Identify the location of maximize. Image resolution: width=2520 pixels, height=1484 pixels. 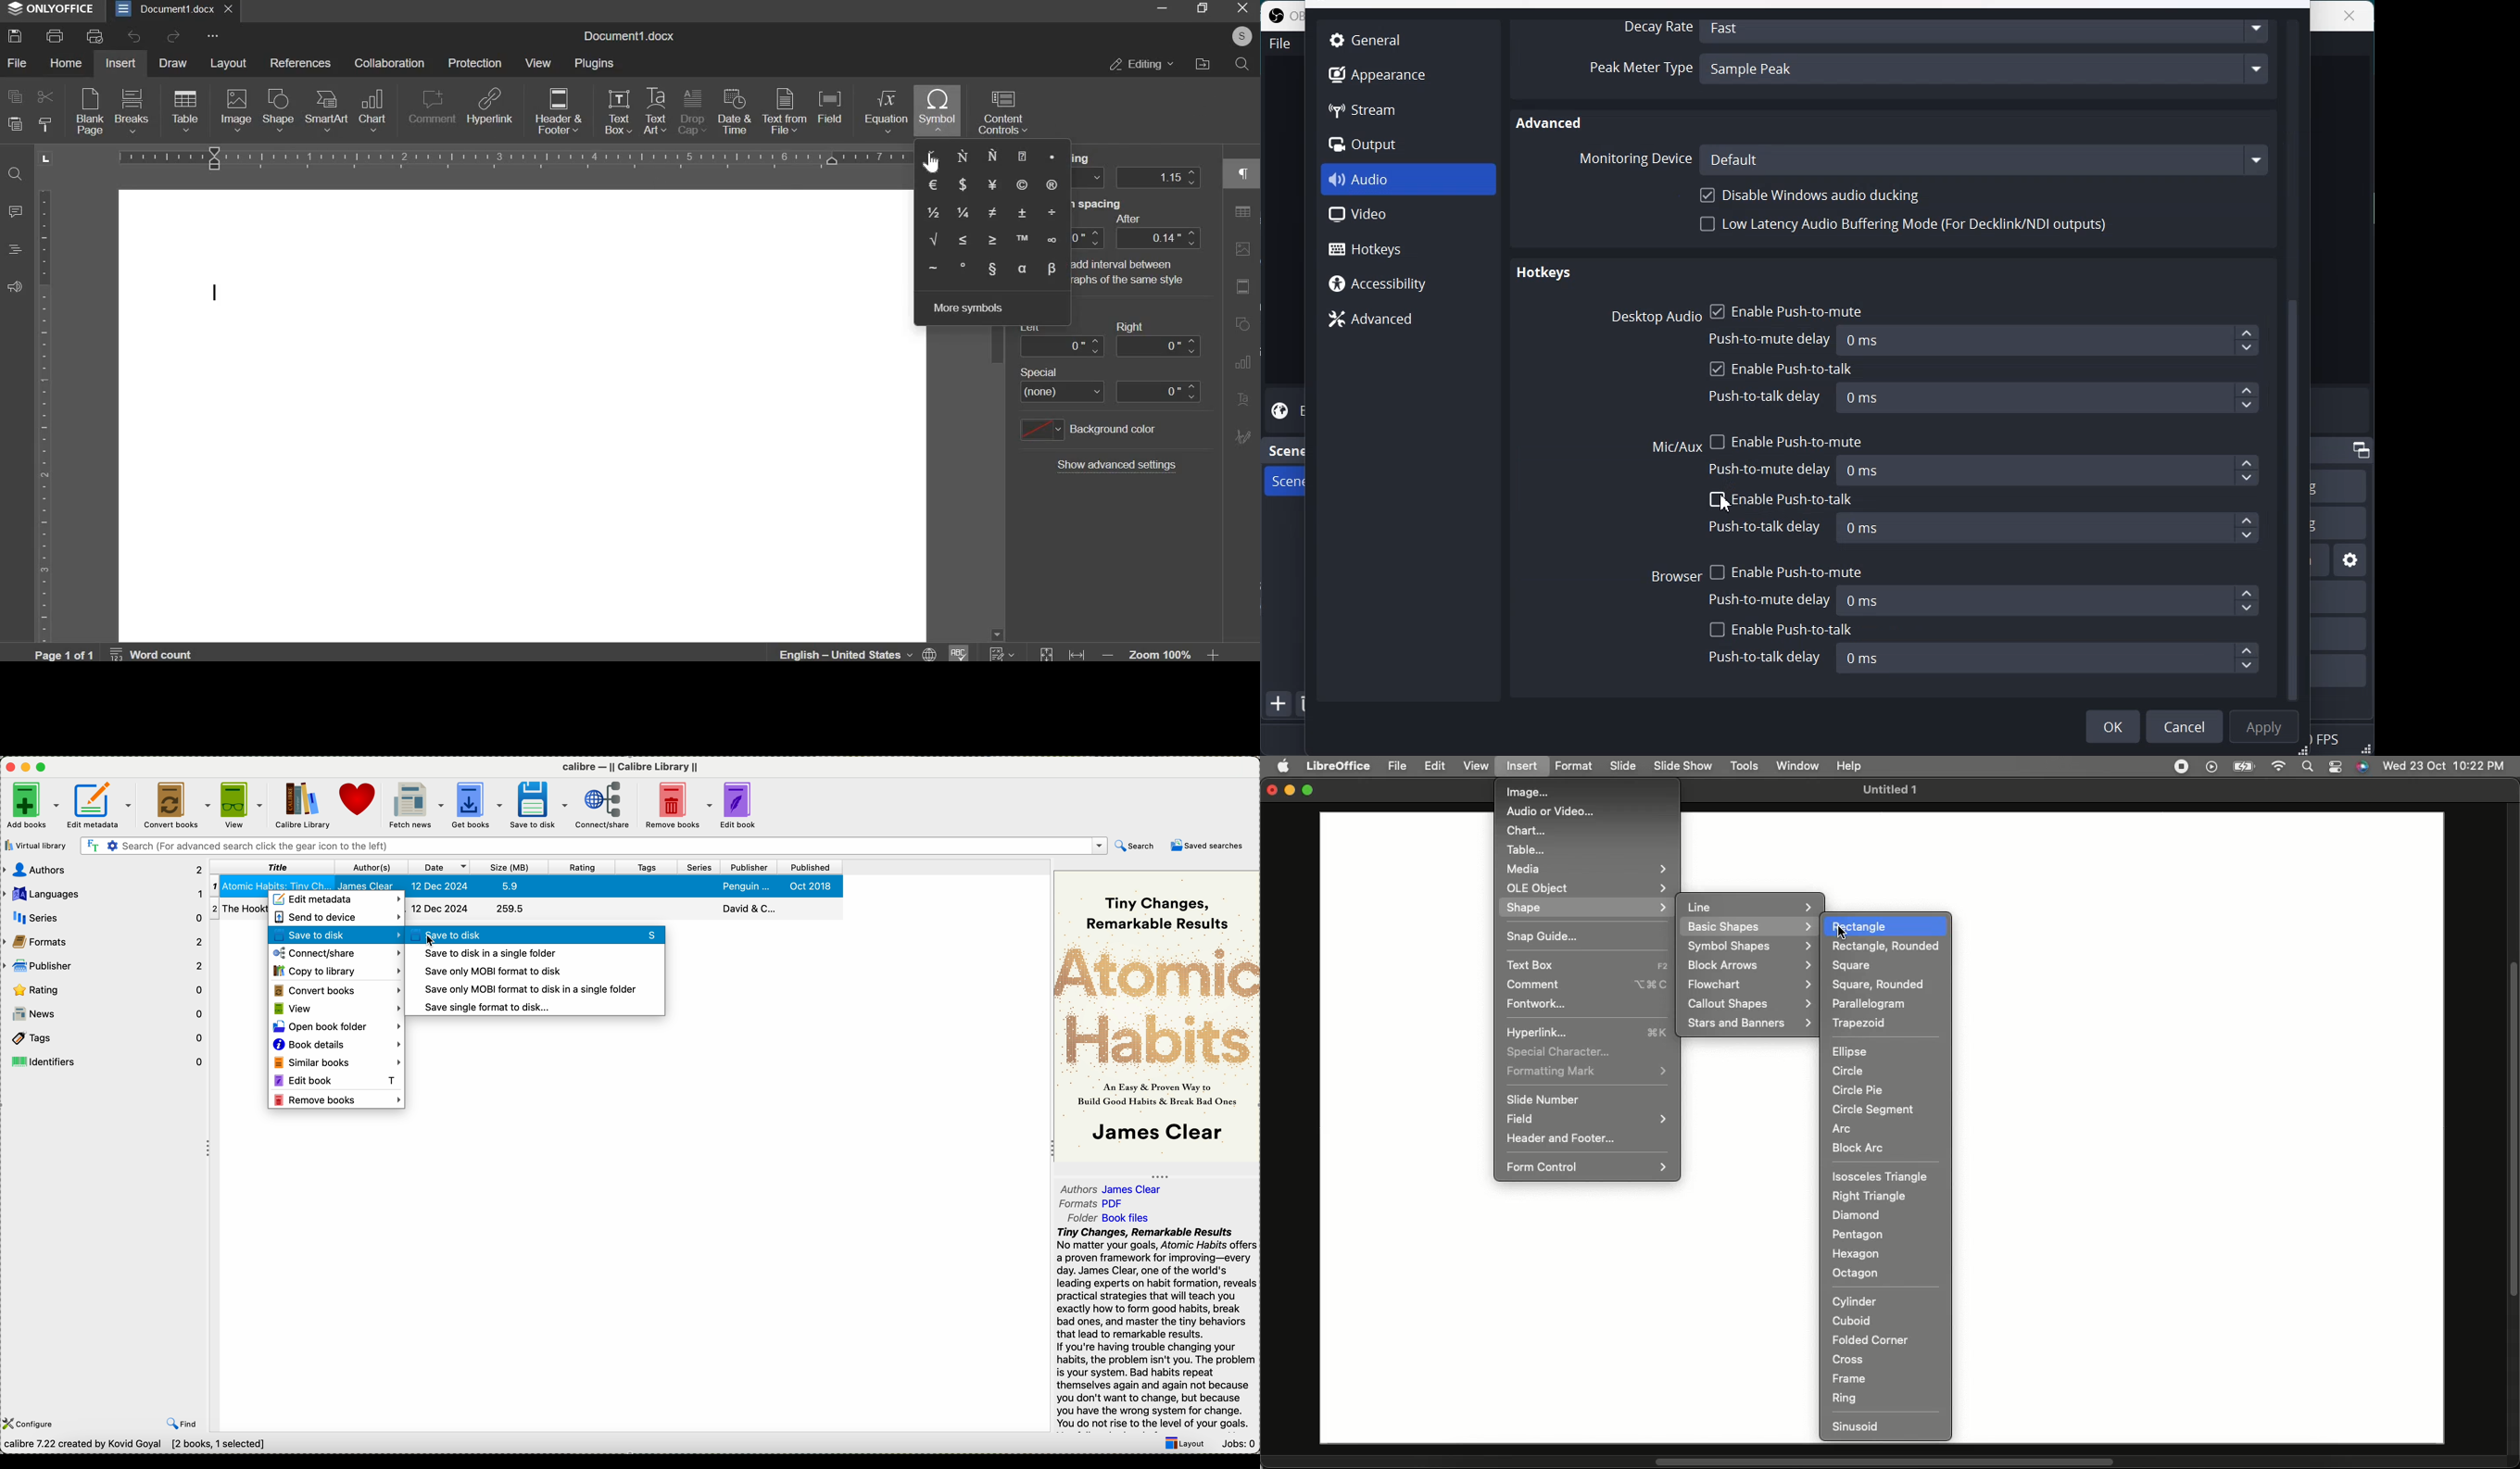
(43, 767).